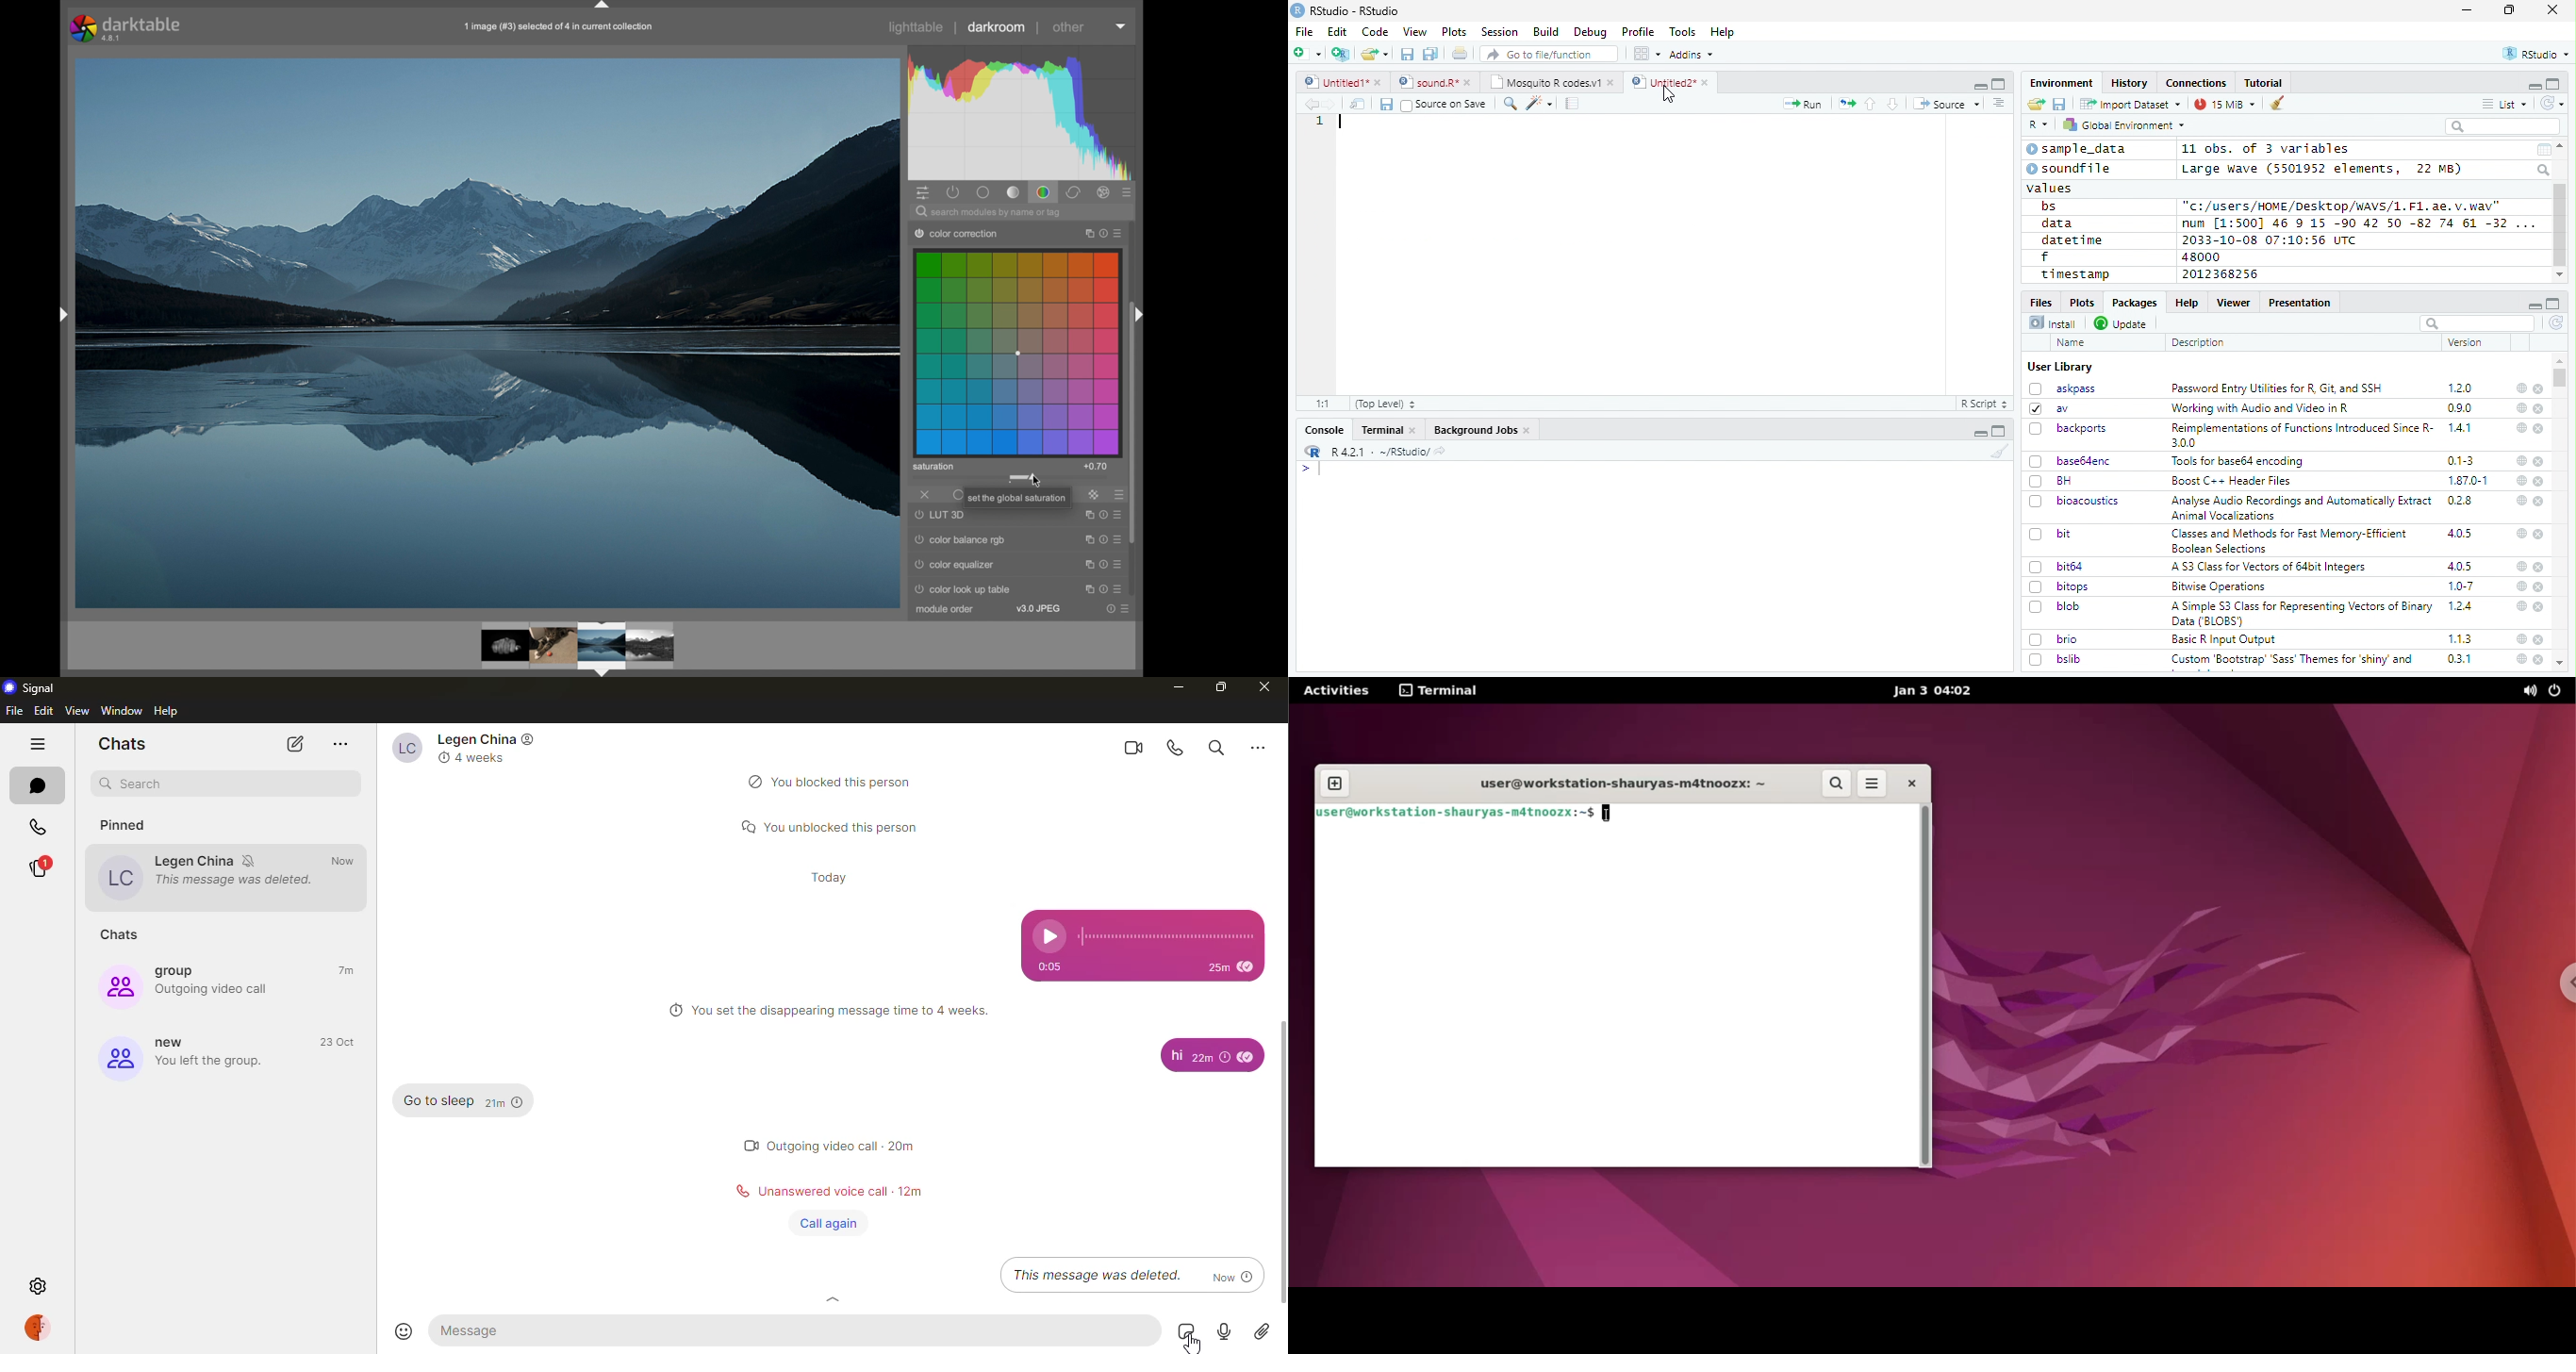  Describe the element at coordinates (2292, 662) in the screenshot. I see `Custom ‘Bootstrap’ ‘Sass’ Themes for ‘shiny’ and` at that location.